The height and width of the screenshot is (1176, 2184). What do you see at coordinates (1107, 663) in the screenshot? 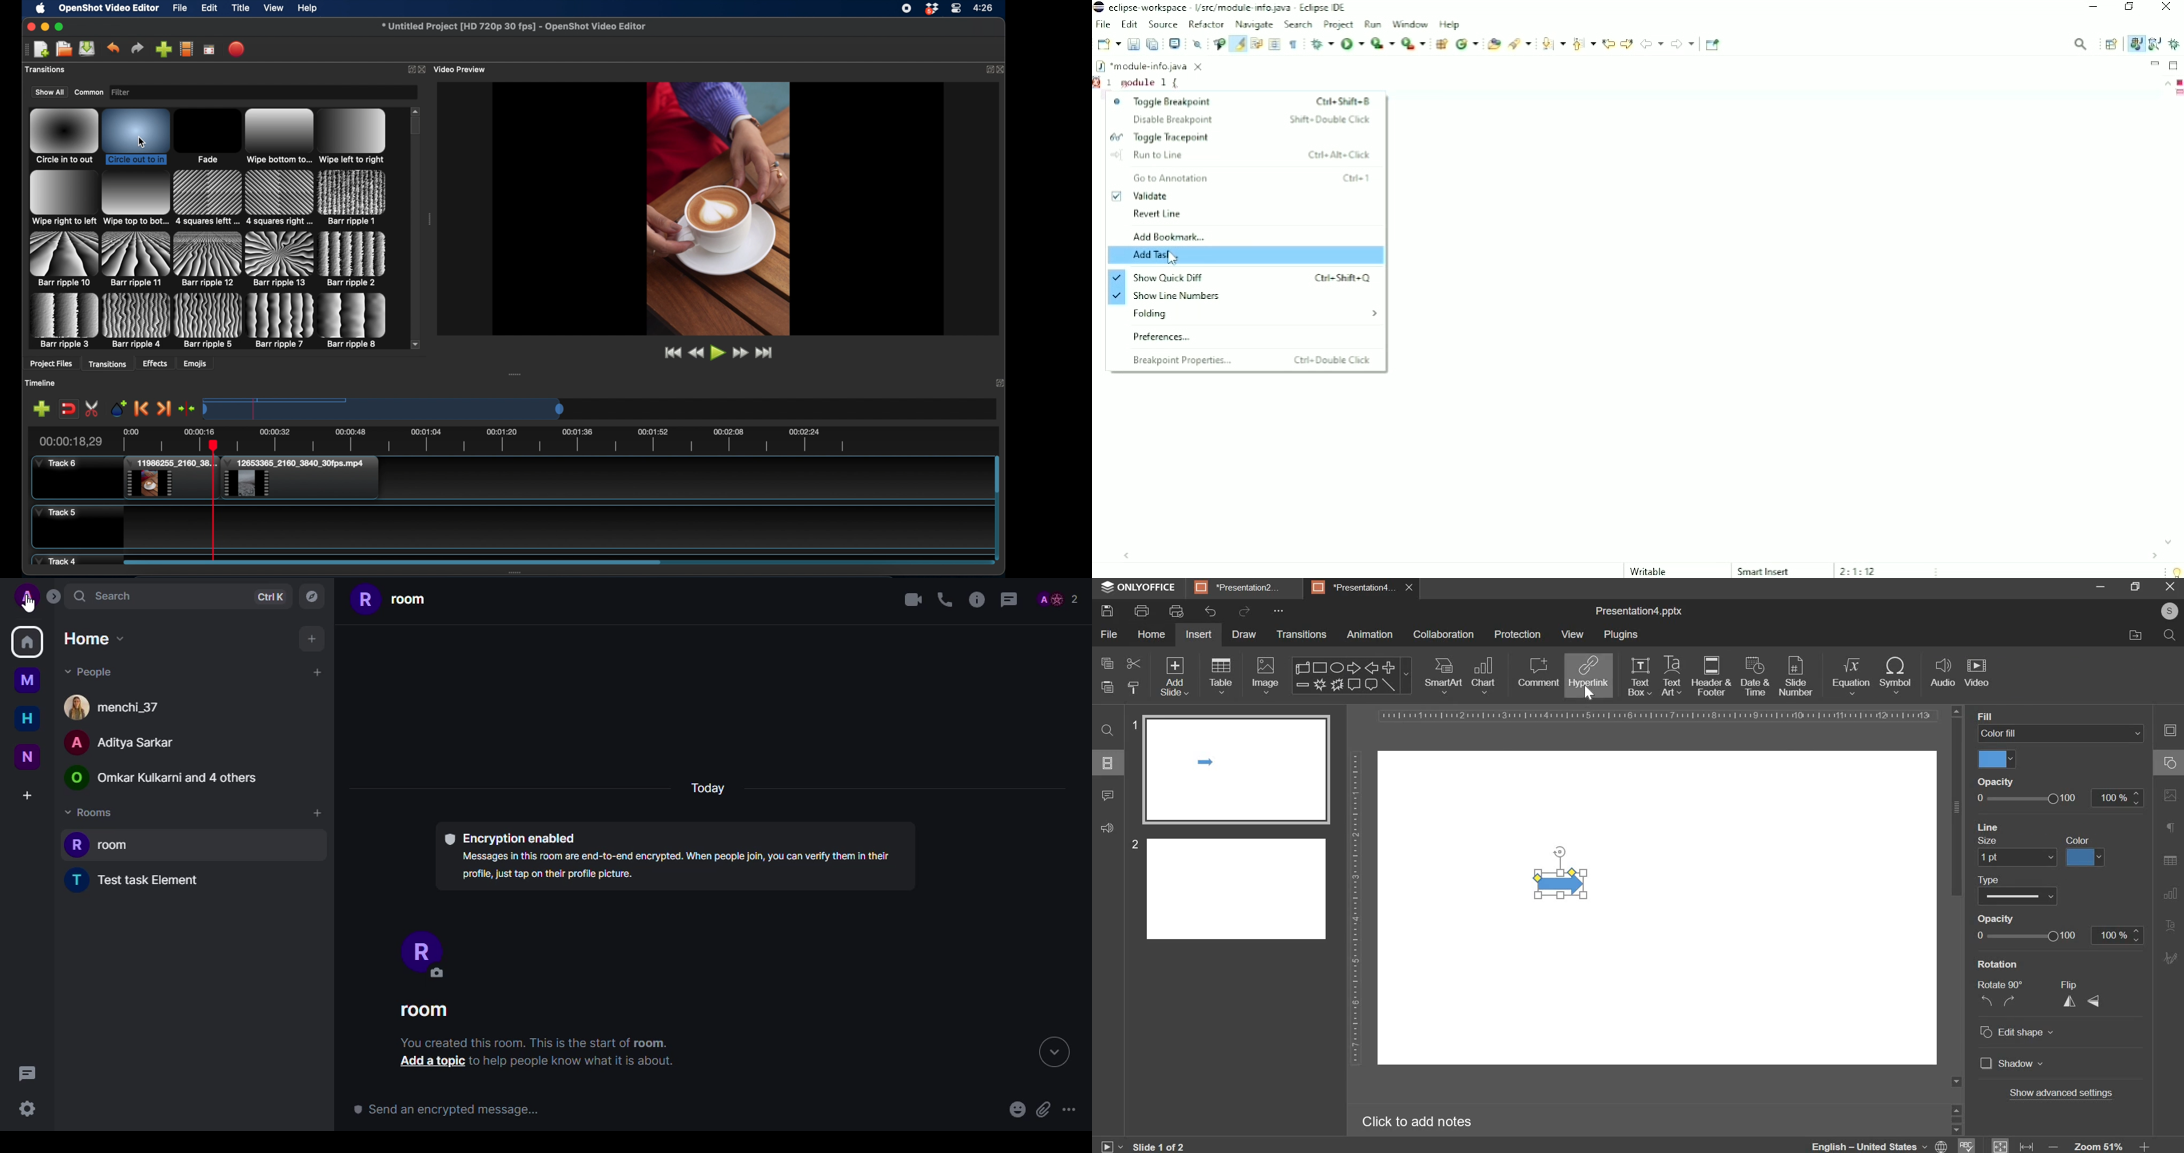
I see `copy` at bounding box center [1107, 663].